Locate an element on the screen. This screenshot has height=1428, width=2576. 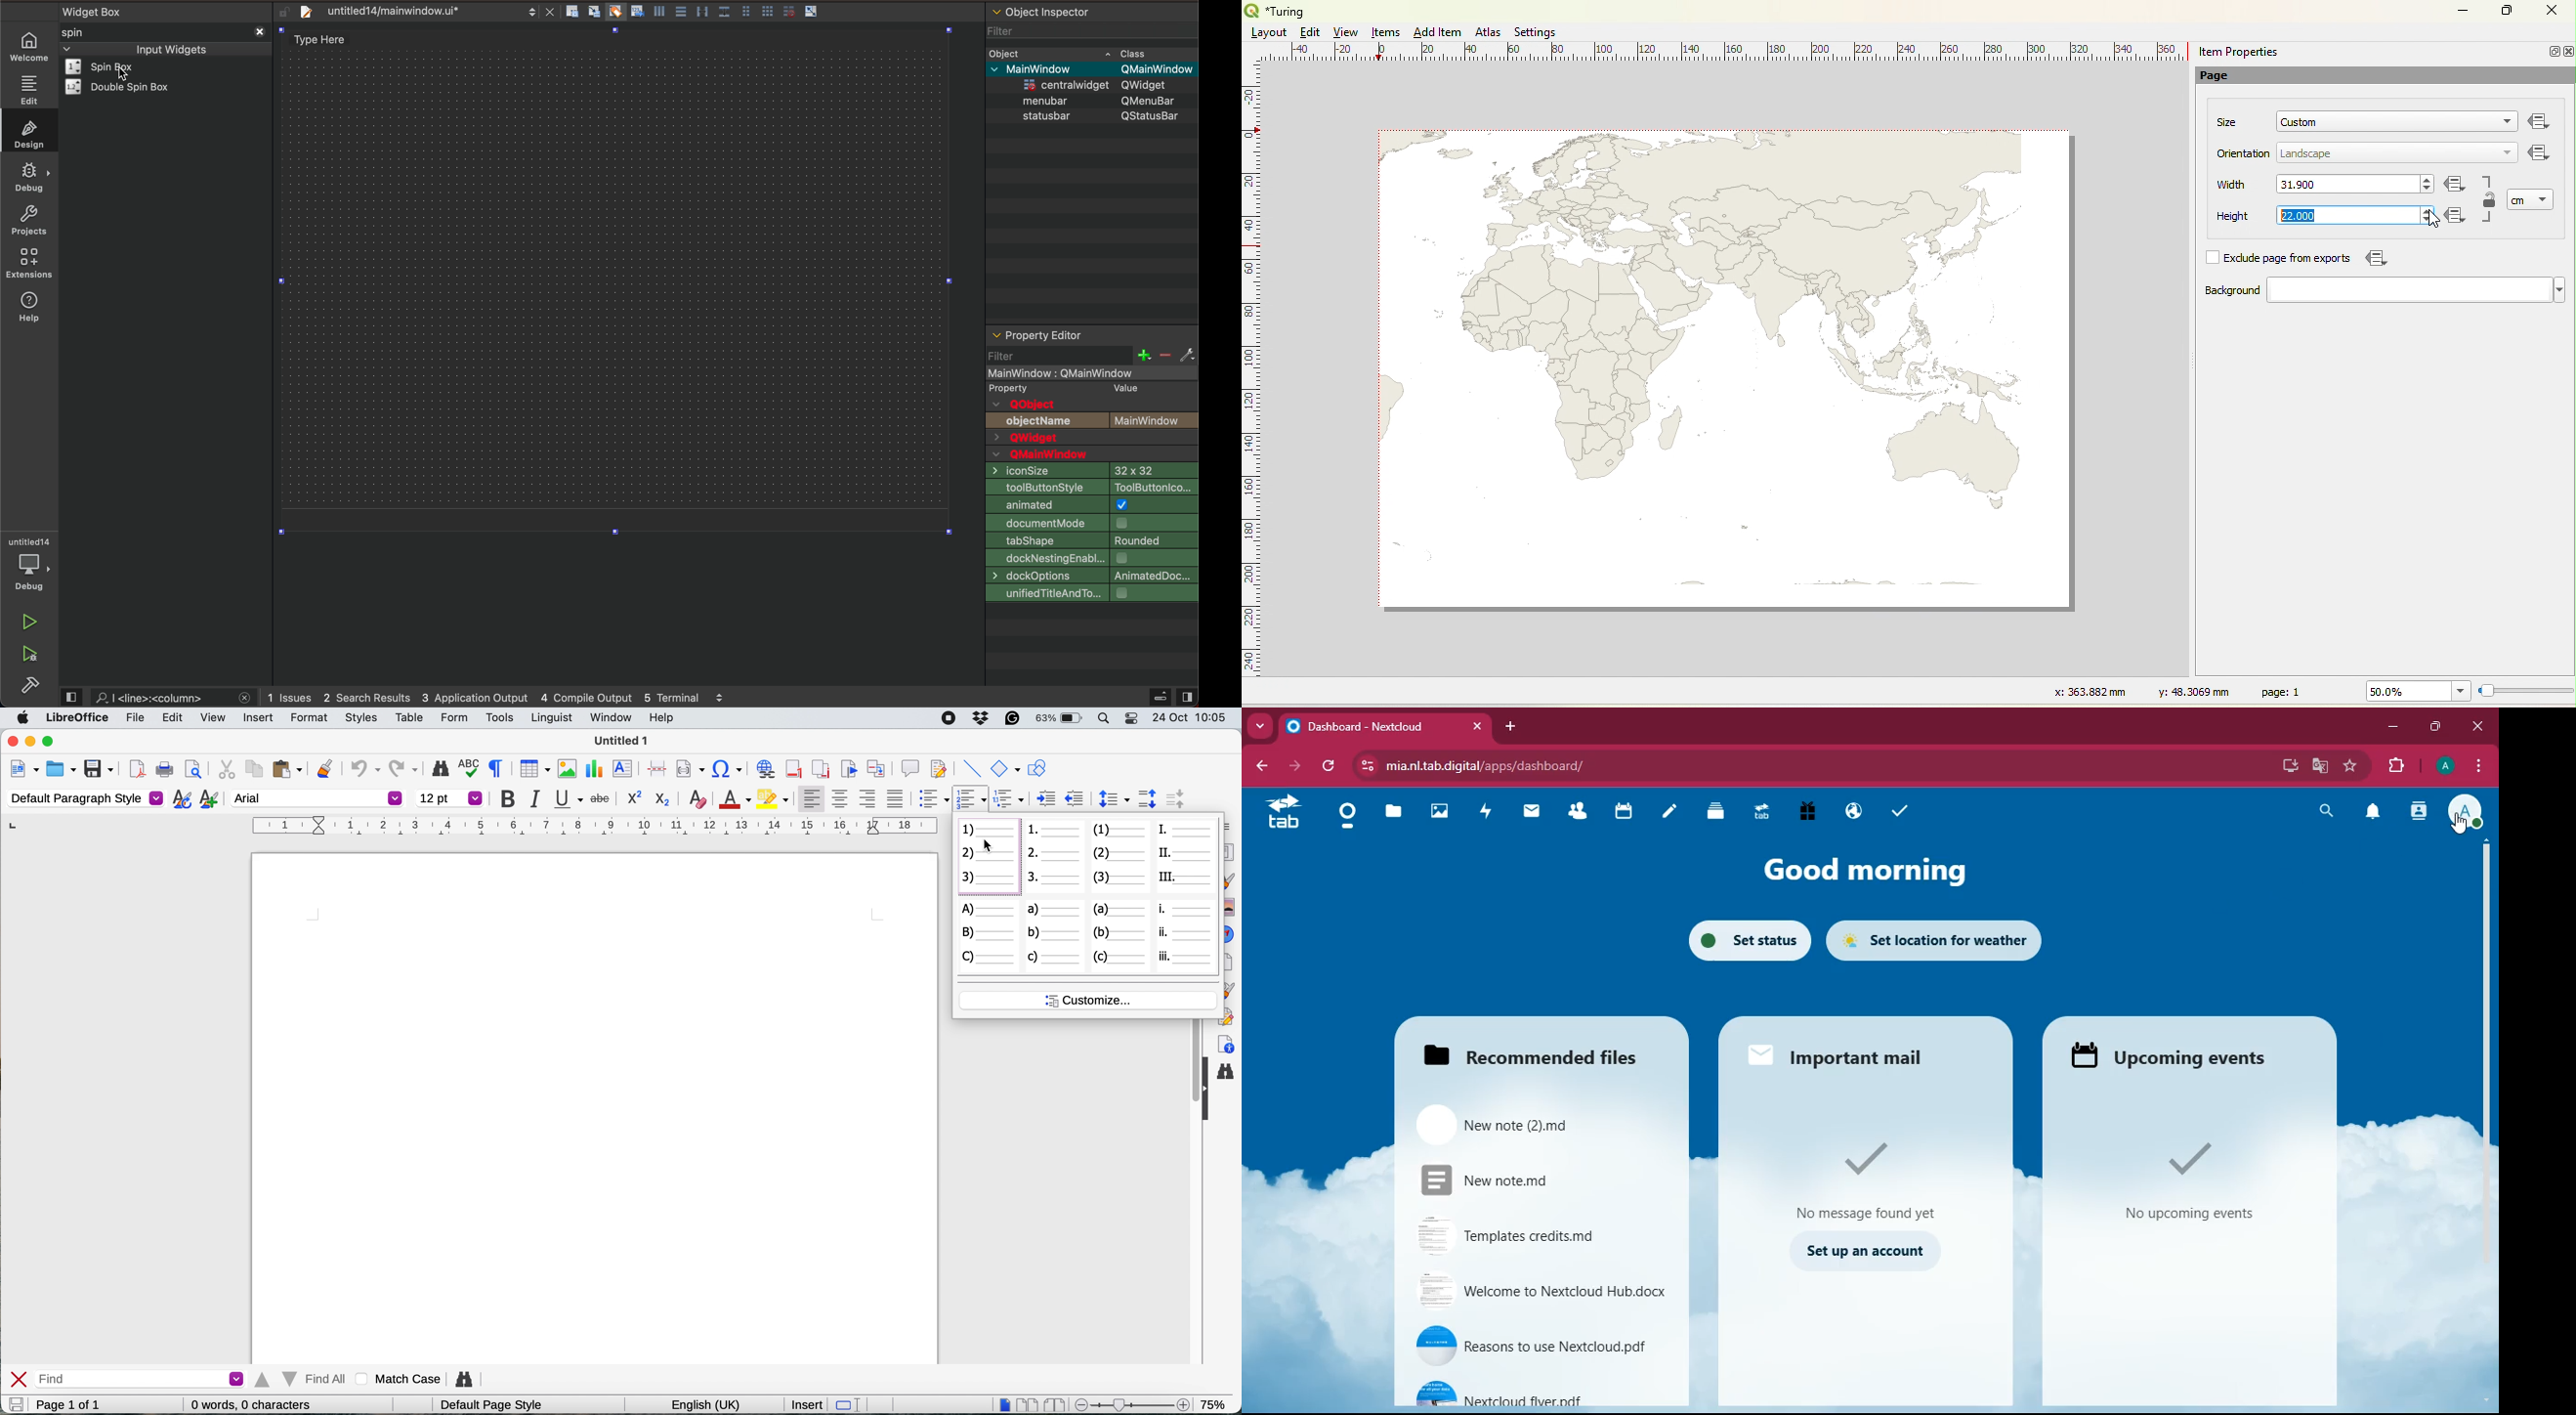
Settings is located at coordinates (1537, 32).